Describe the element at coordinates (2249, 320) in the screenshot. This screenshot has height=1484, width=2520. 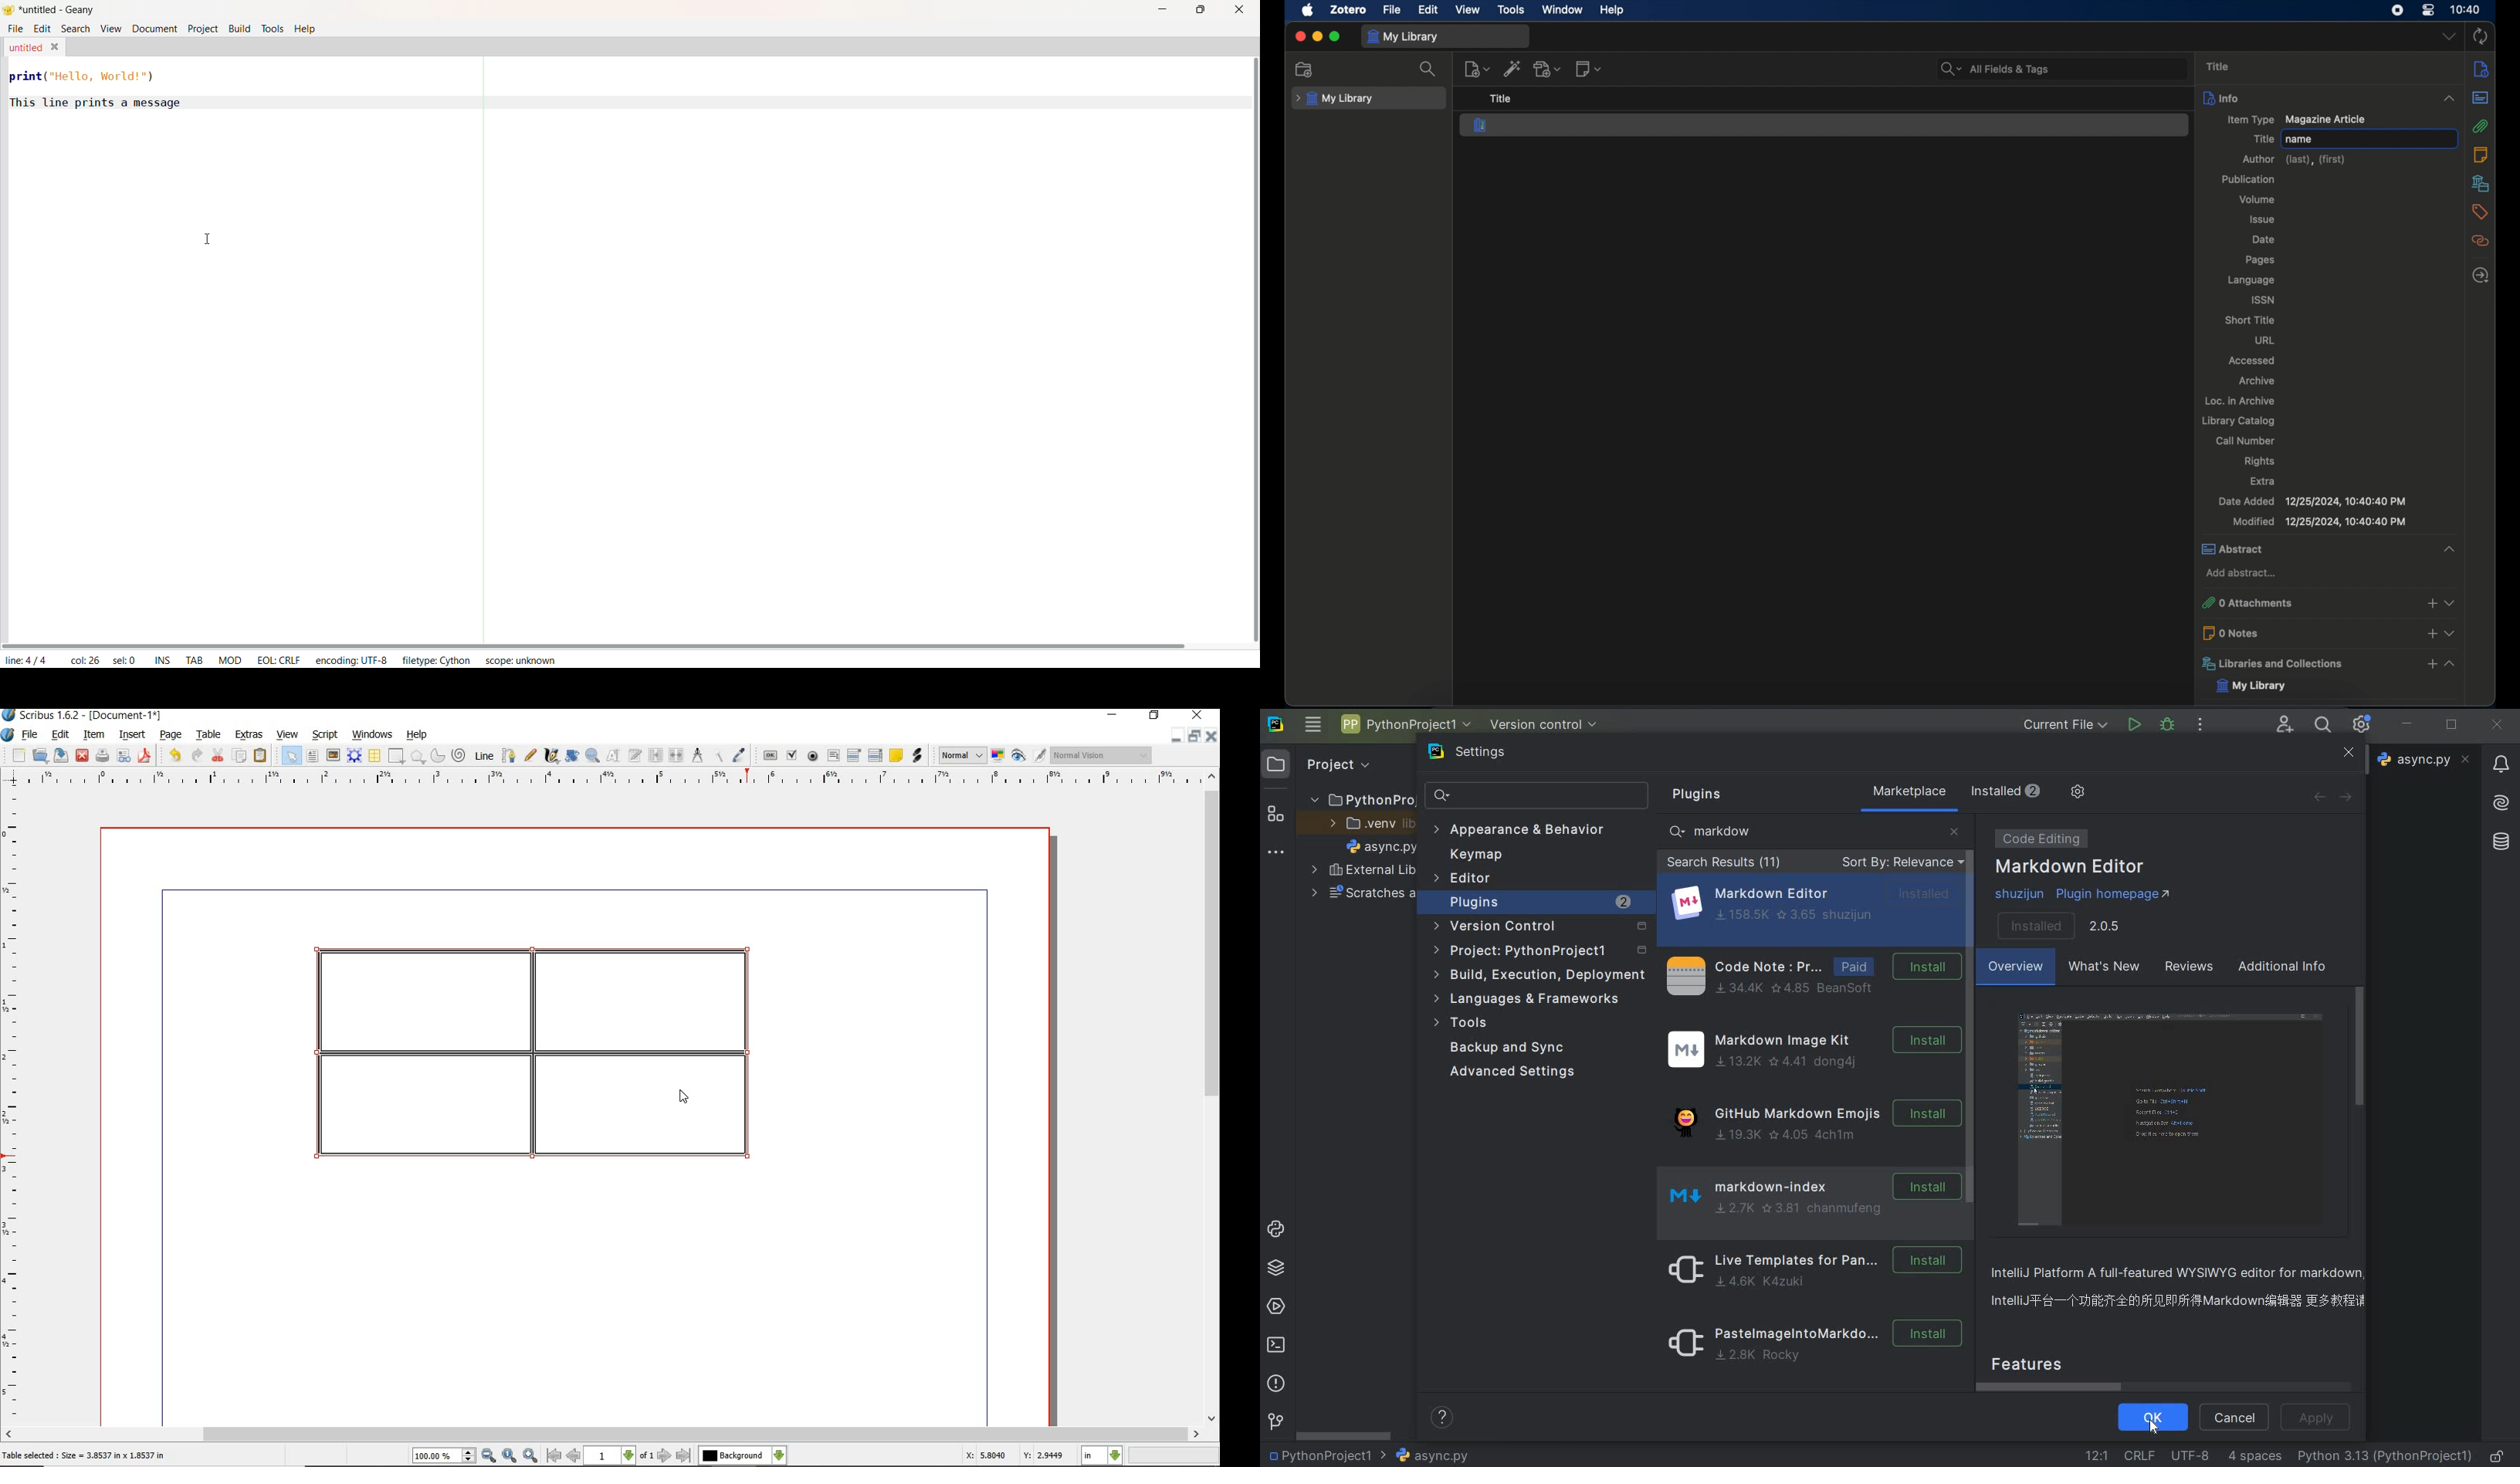
I see `short title` at that location.